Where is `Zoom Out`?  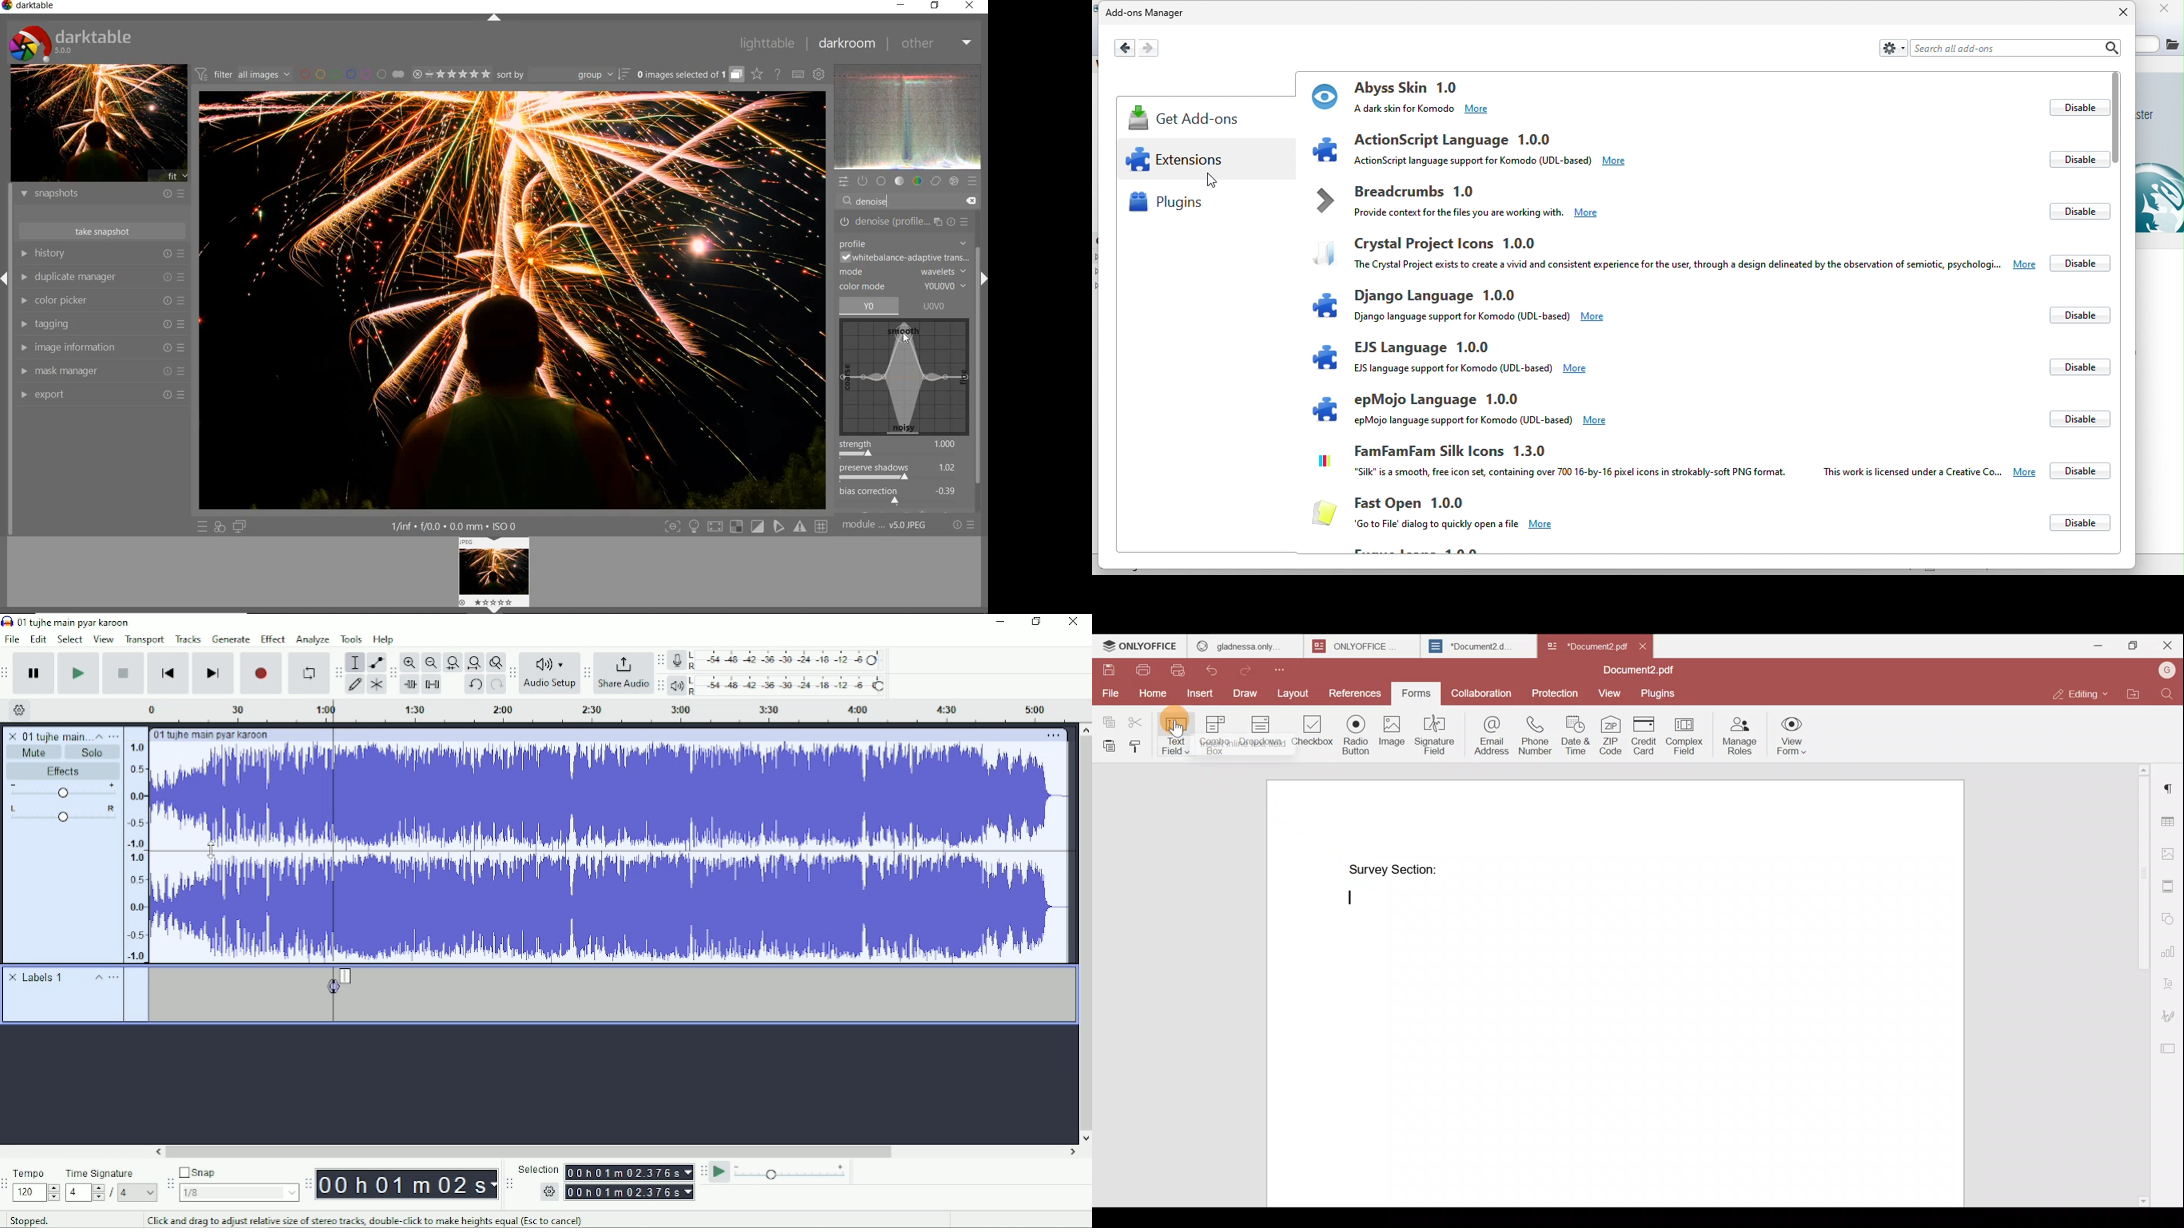
Zoom Out is located at coordinates (430, 662).